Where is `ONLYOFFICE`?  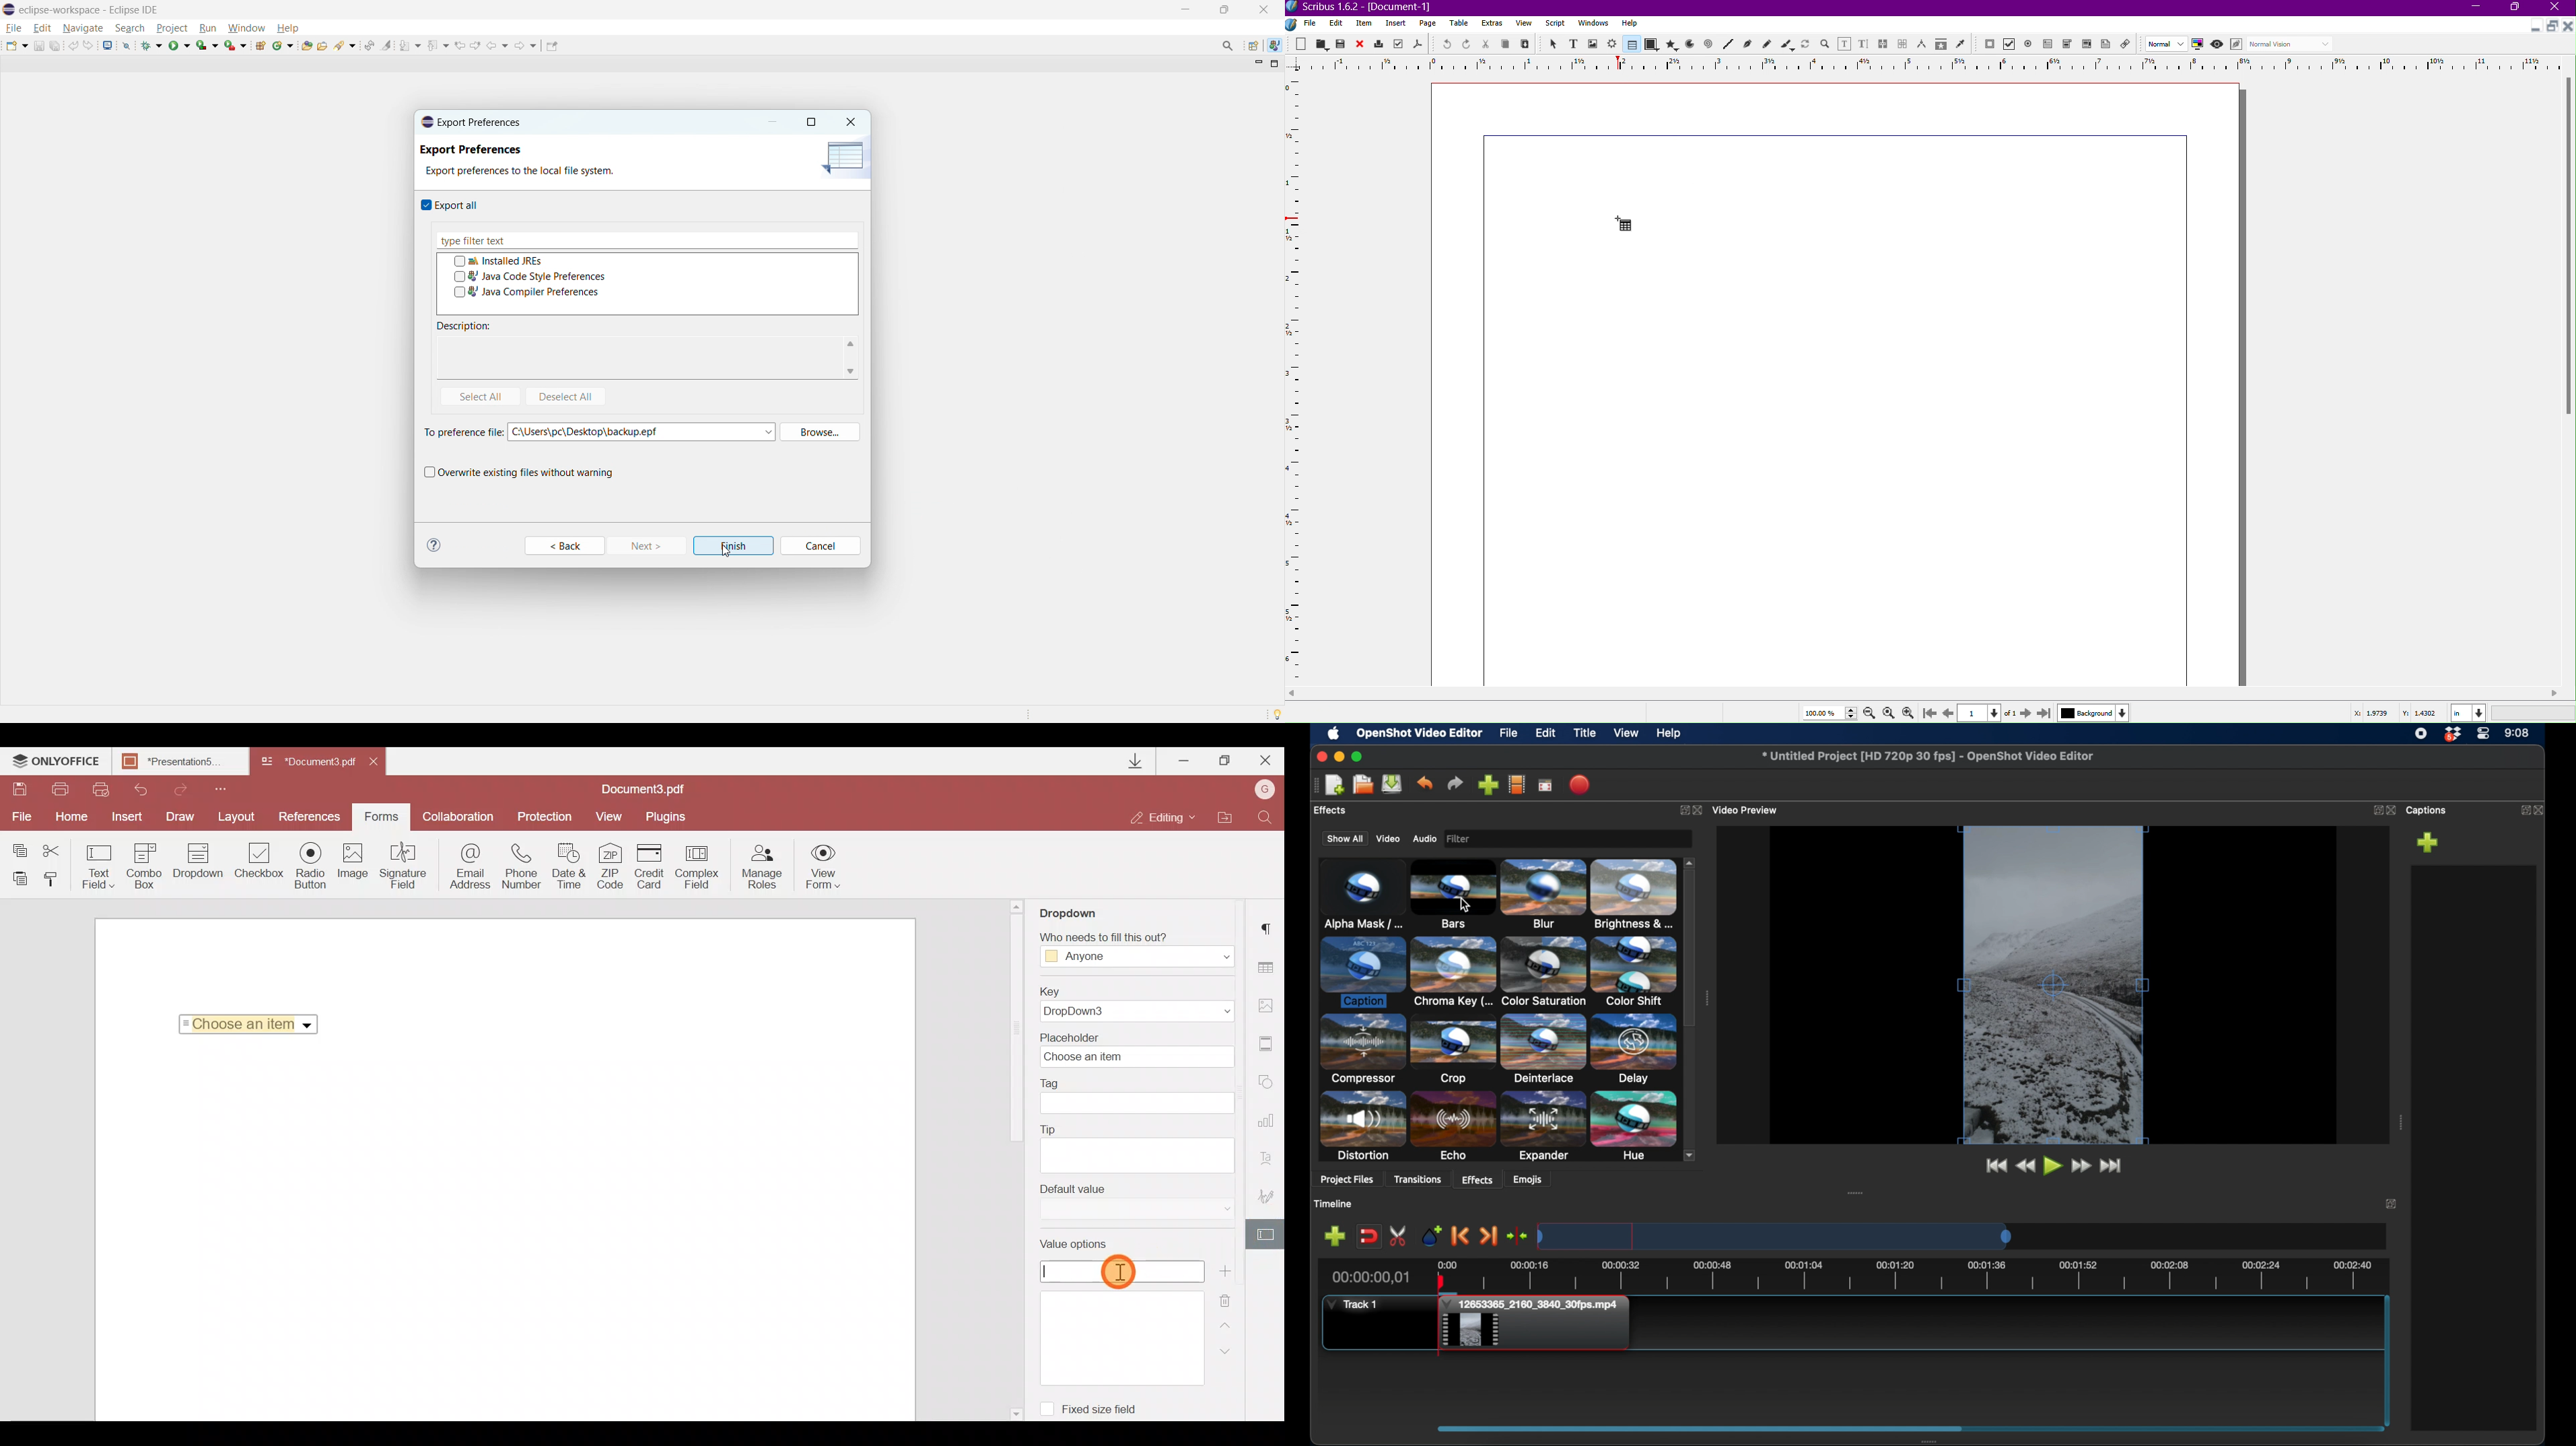
ONLYOFFICE is located at coordinates (57, 763).